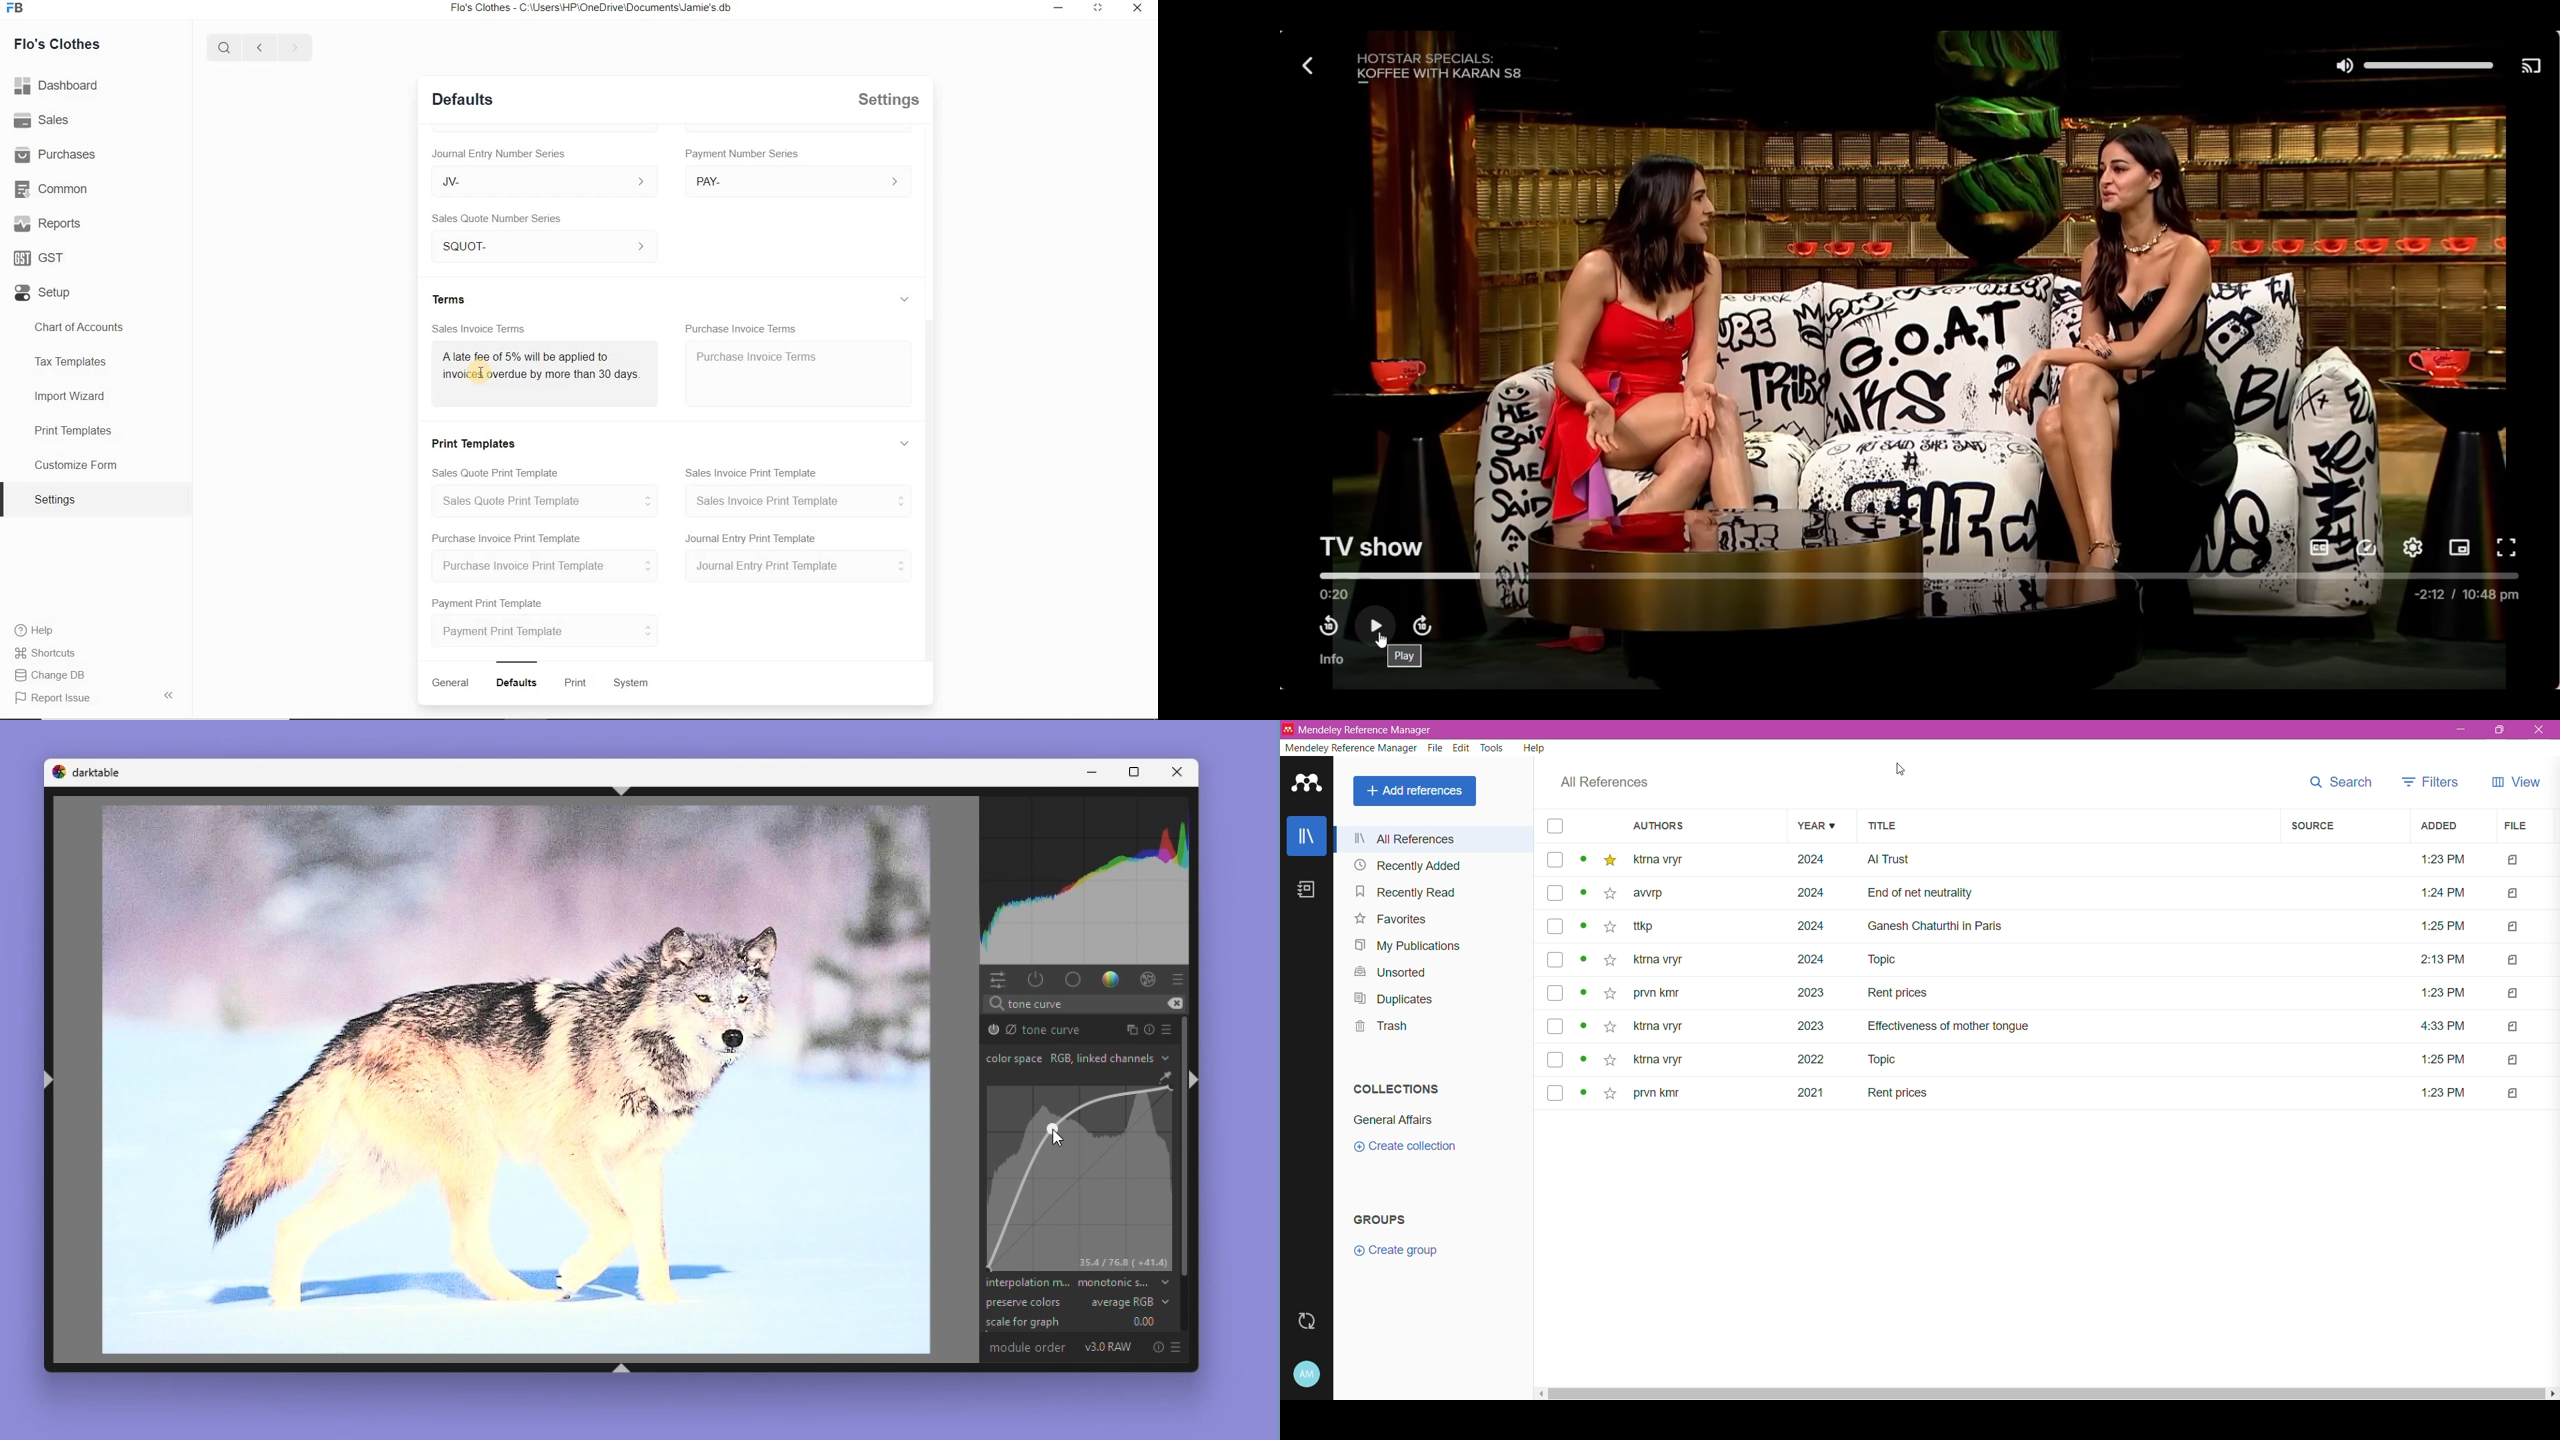 The image size is (2576, 1456). What do you see at coordinates (1659, 993) in the screenshot?
I see `pvrn kmr` at bounding box center [1659, 993].